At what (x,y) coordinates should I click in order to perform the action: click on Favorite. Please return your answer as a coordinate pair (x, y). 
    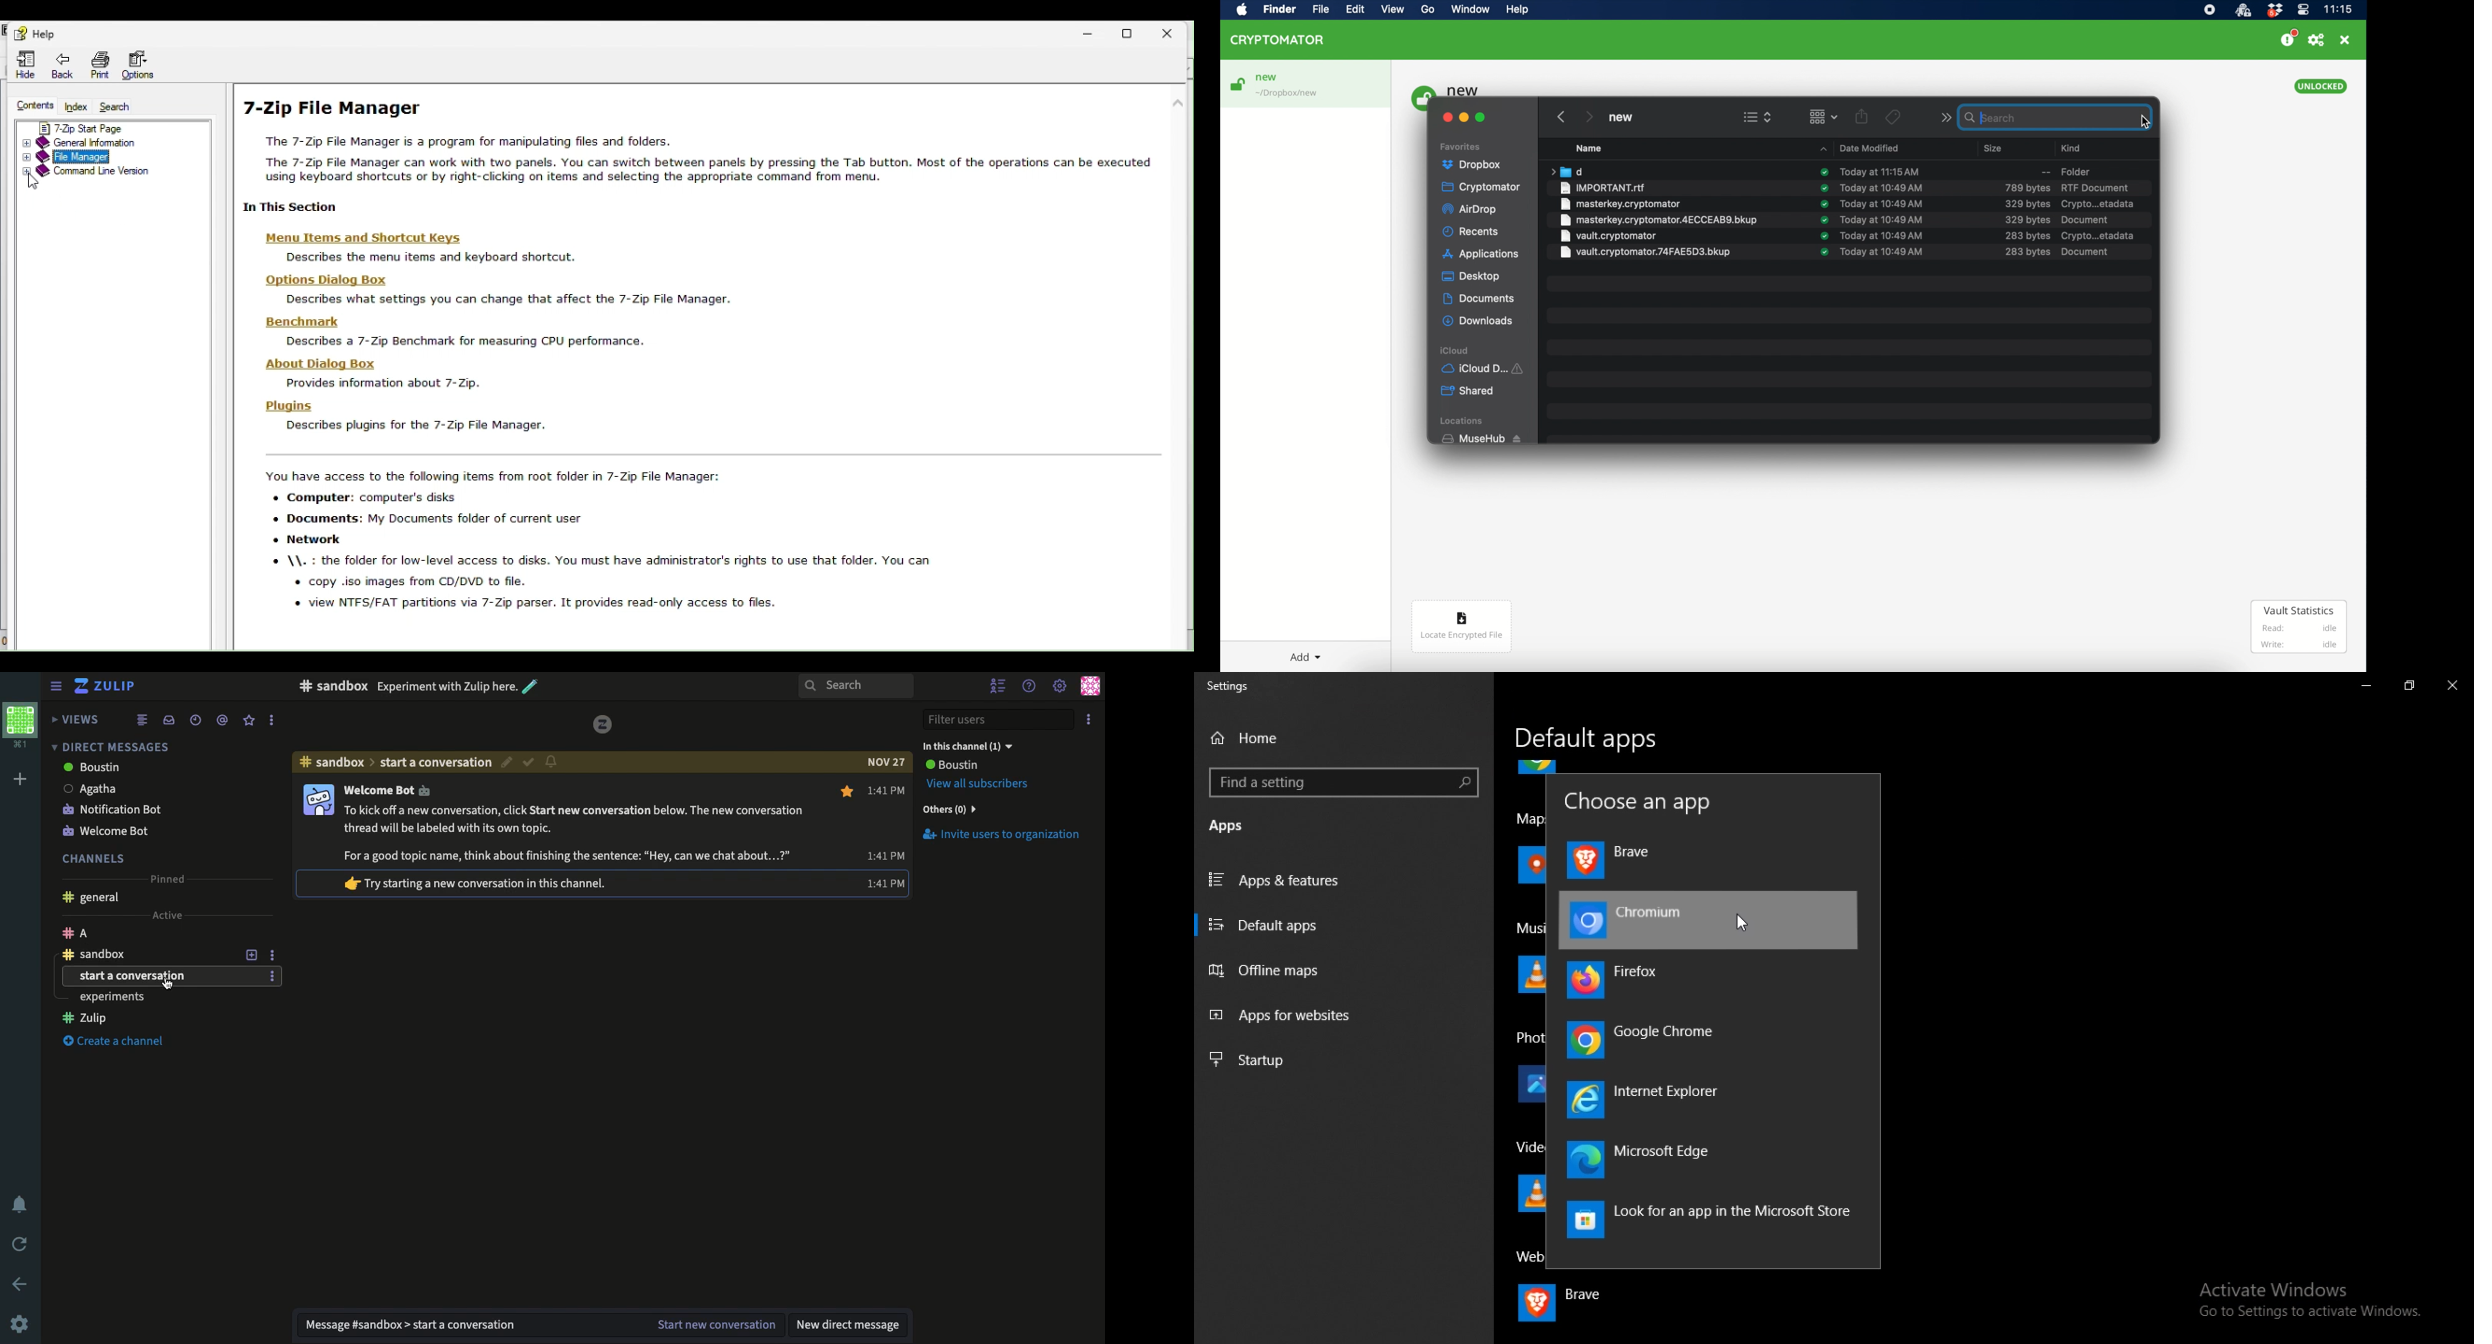
    Looking at the image, I should click on (849, 792).